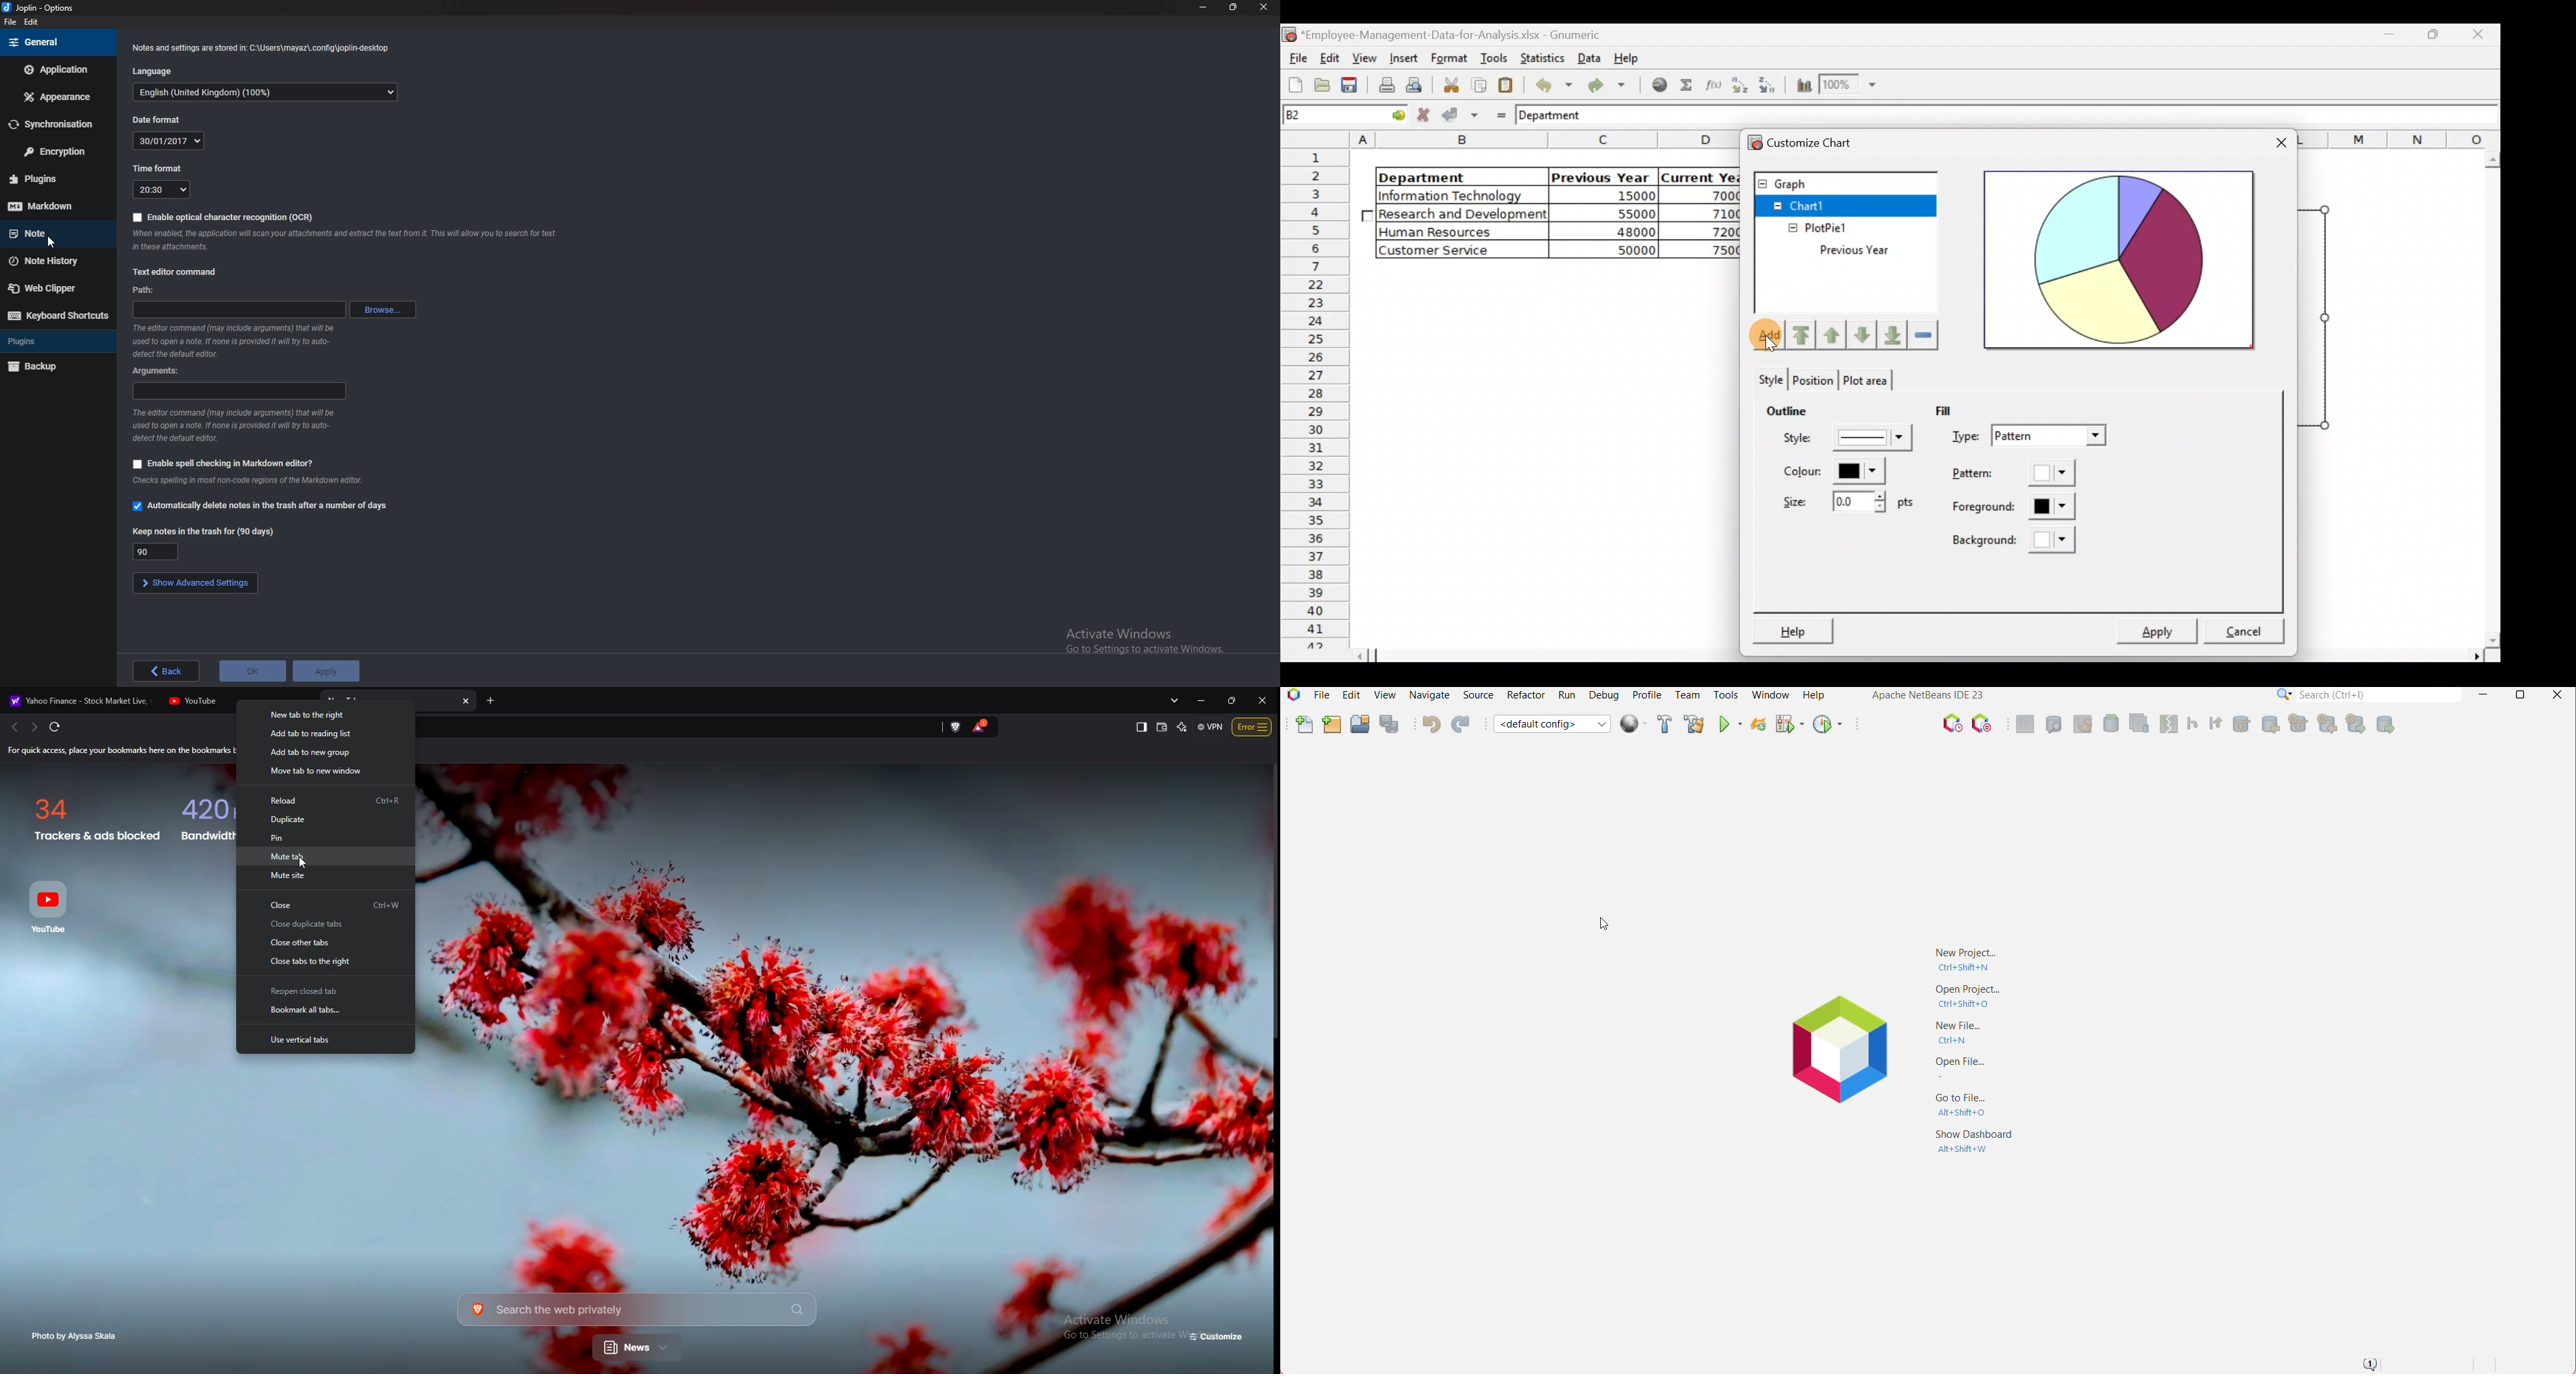 This screenshot has height=1400, width=2576. What do you see at coordinates (347, 239) in the screenshot?
I see `info` at bounding box center [347, 239].